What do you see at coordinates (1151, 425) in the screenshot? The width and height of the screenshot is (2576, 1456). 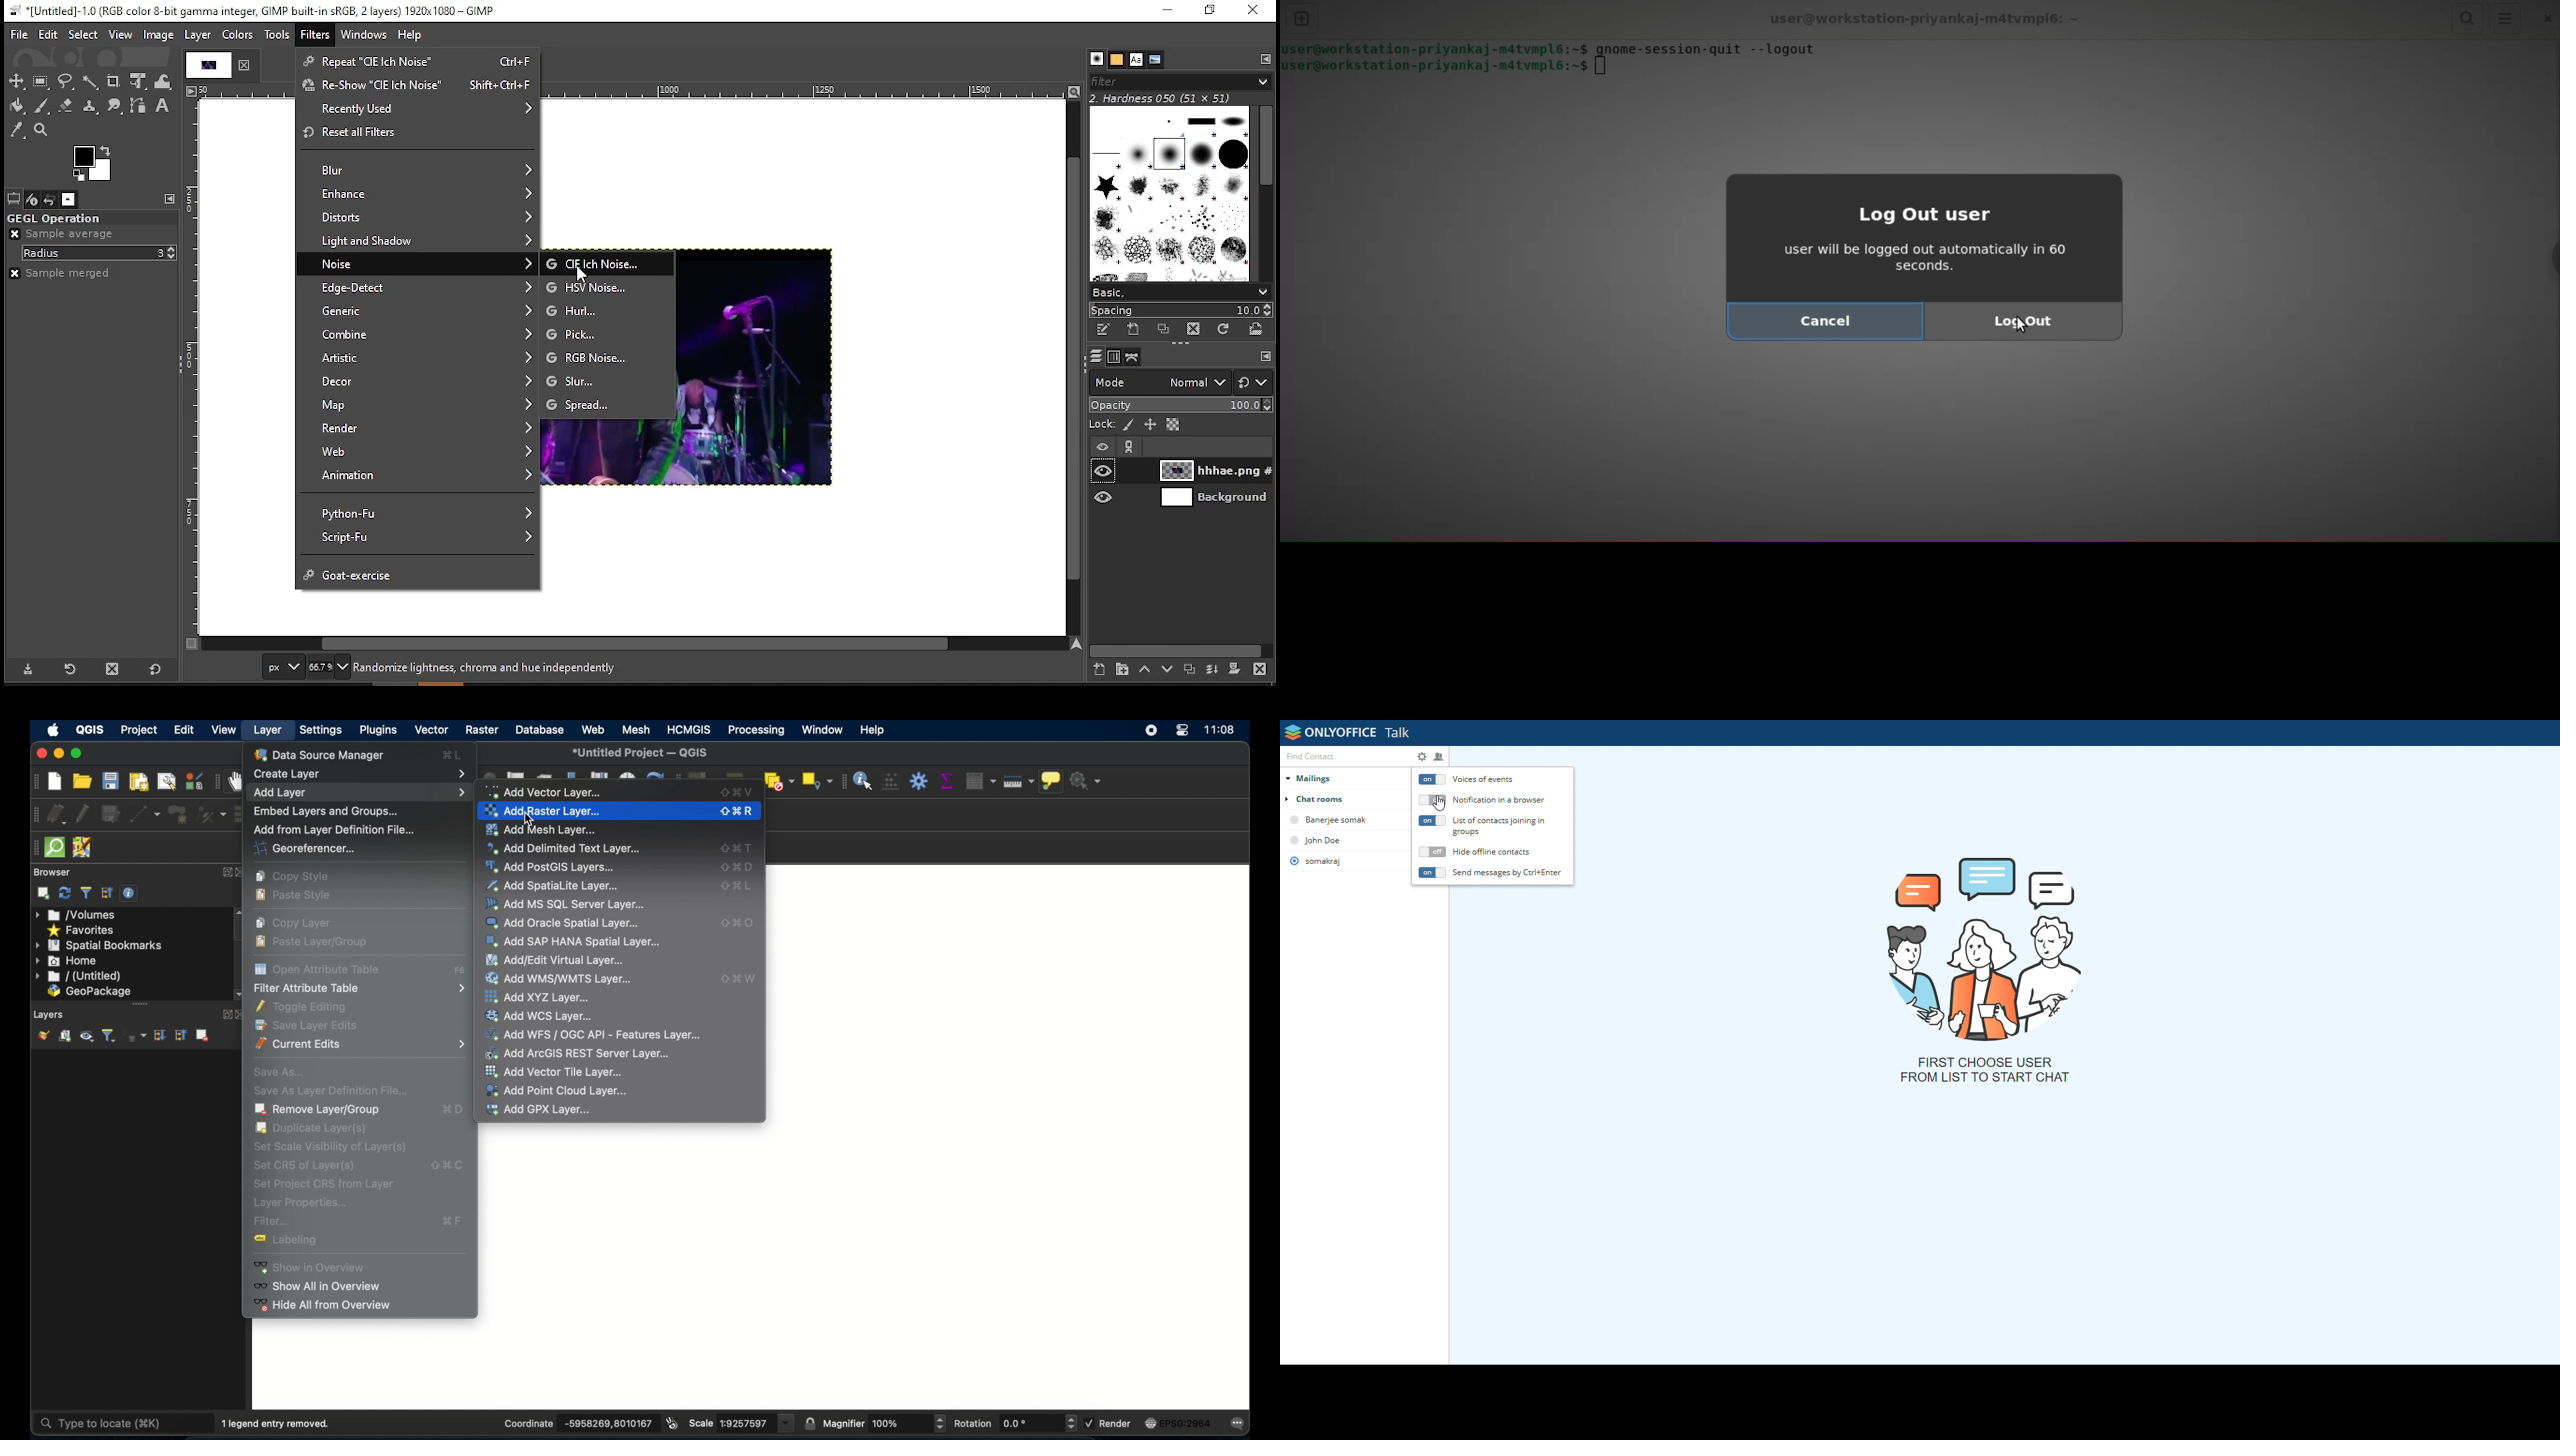 I see `lock size and positioning` at bounding box center [1151, 425].